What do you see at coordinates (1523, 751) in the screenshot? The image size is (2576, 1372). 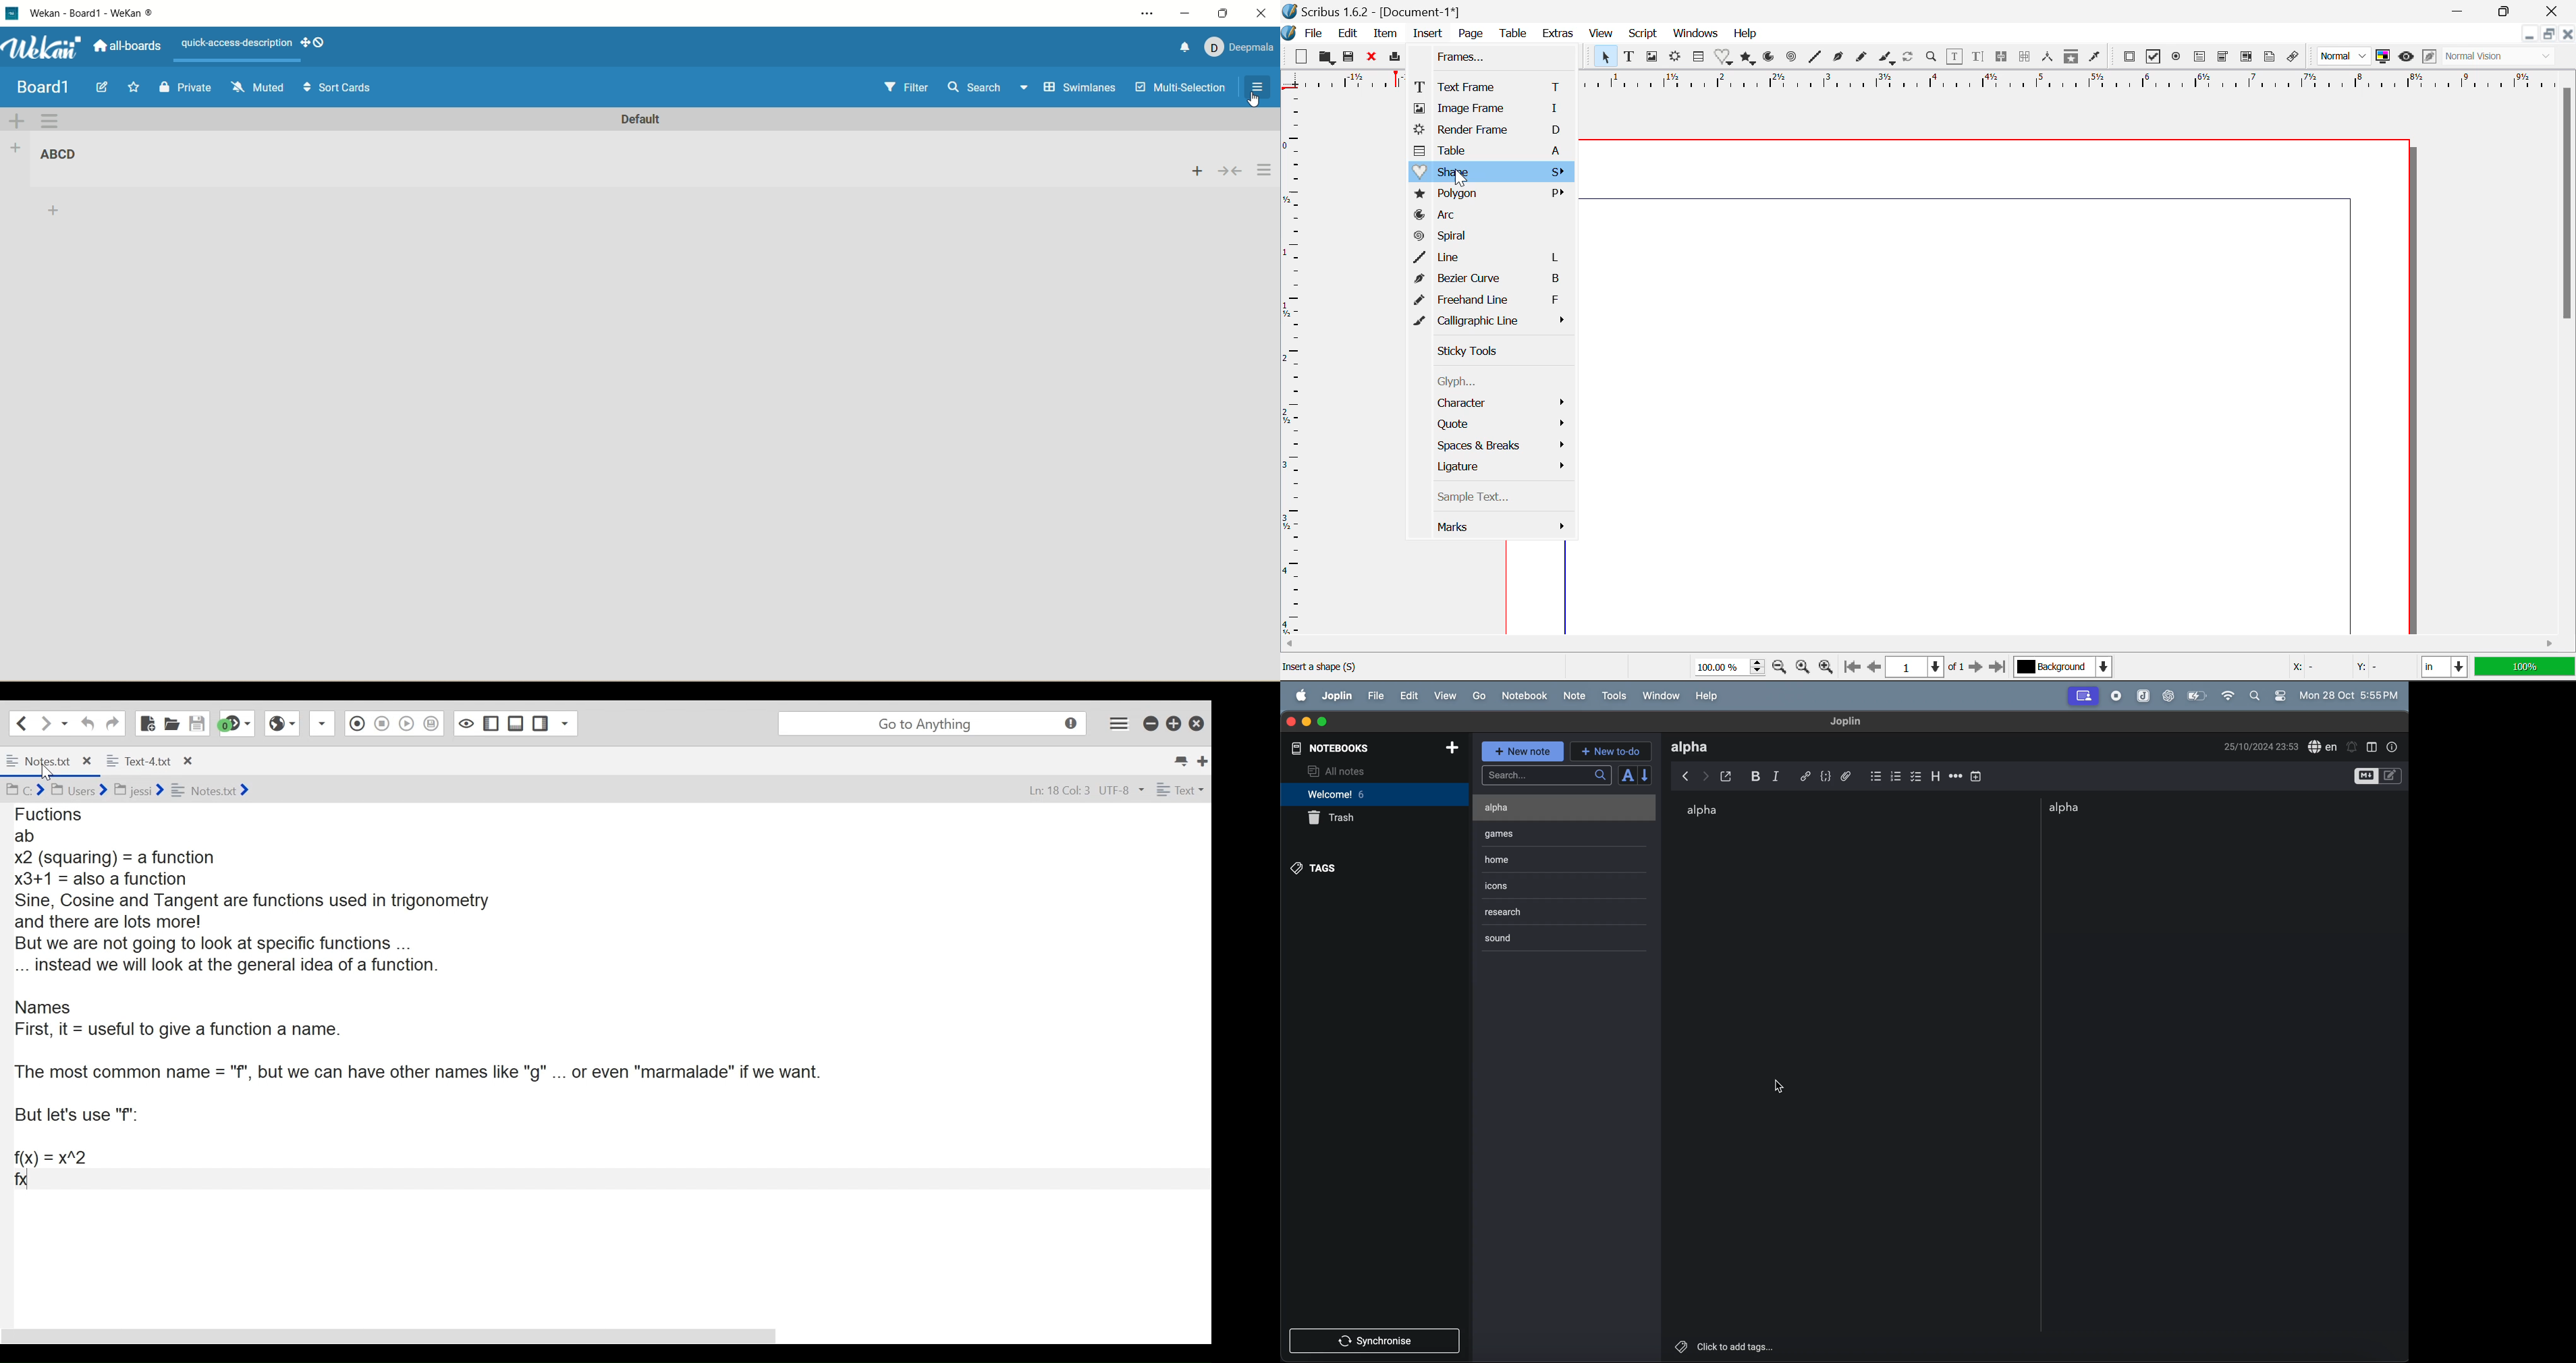 I see `new note` at bounding box center [1523, 751].